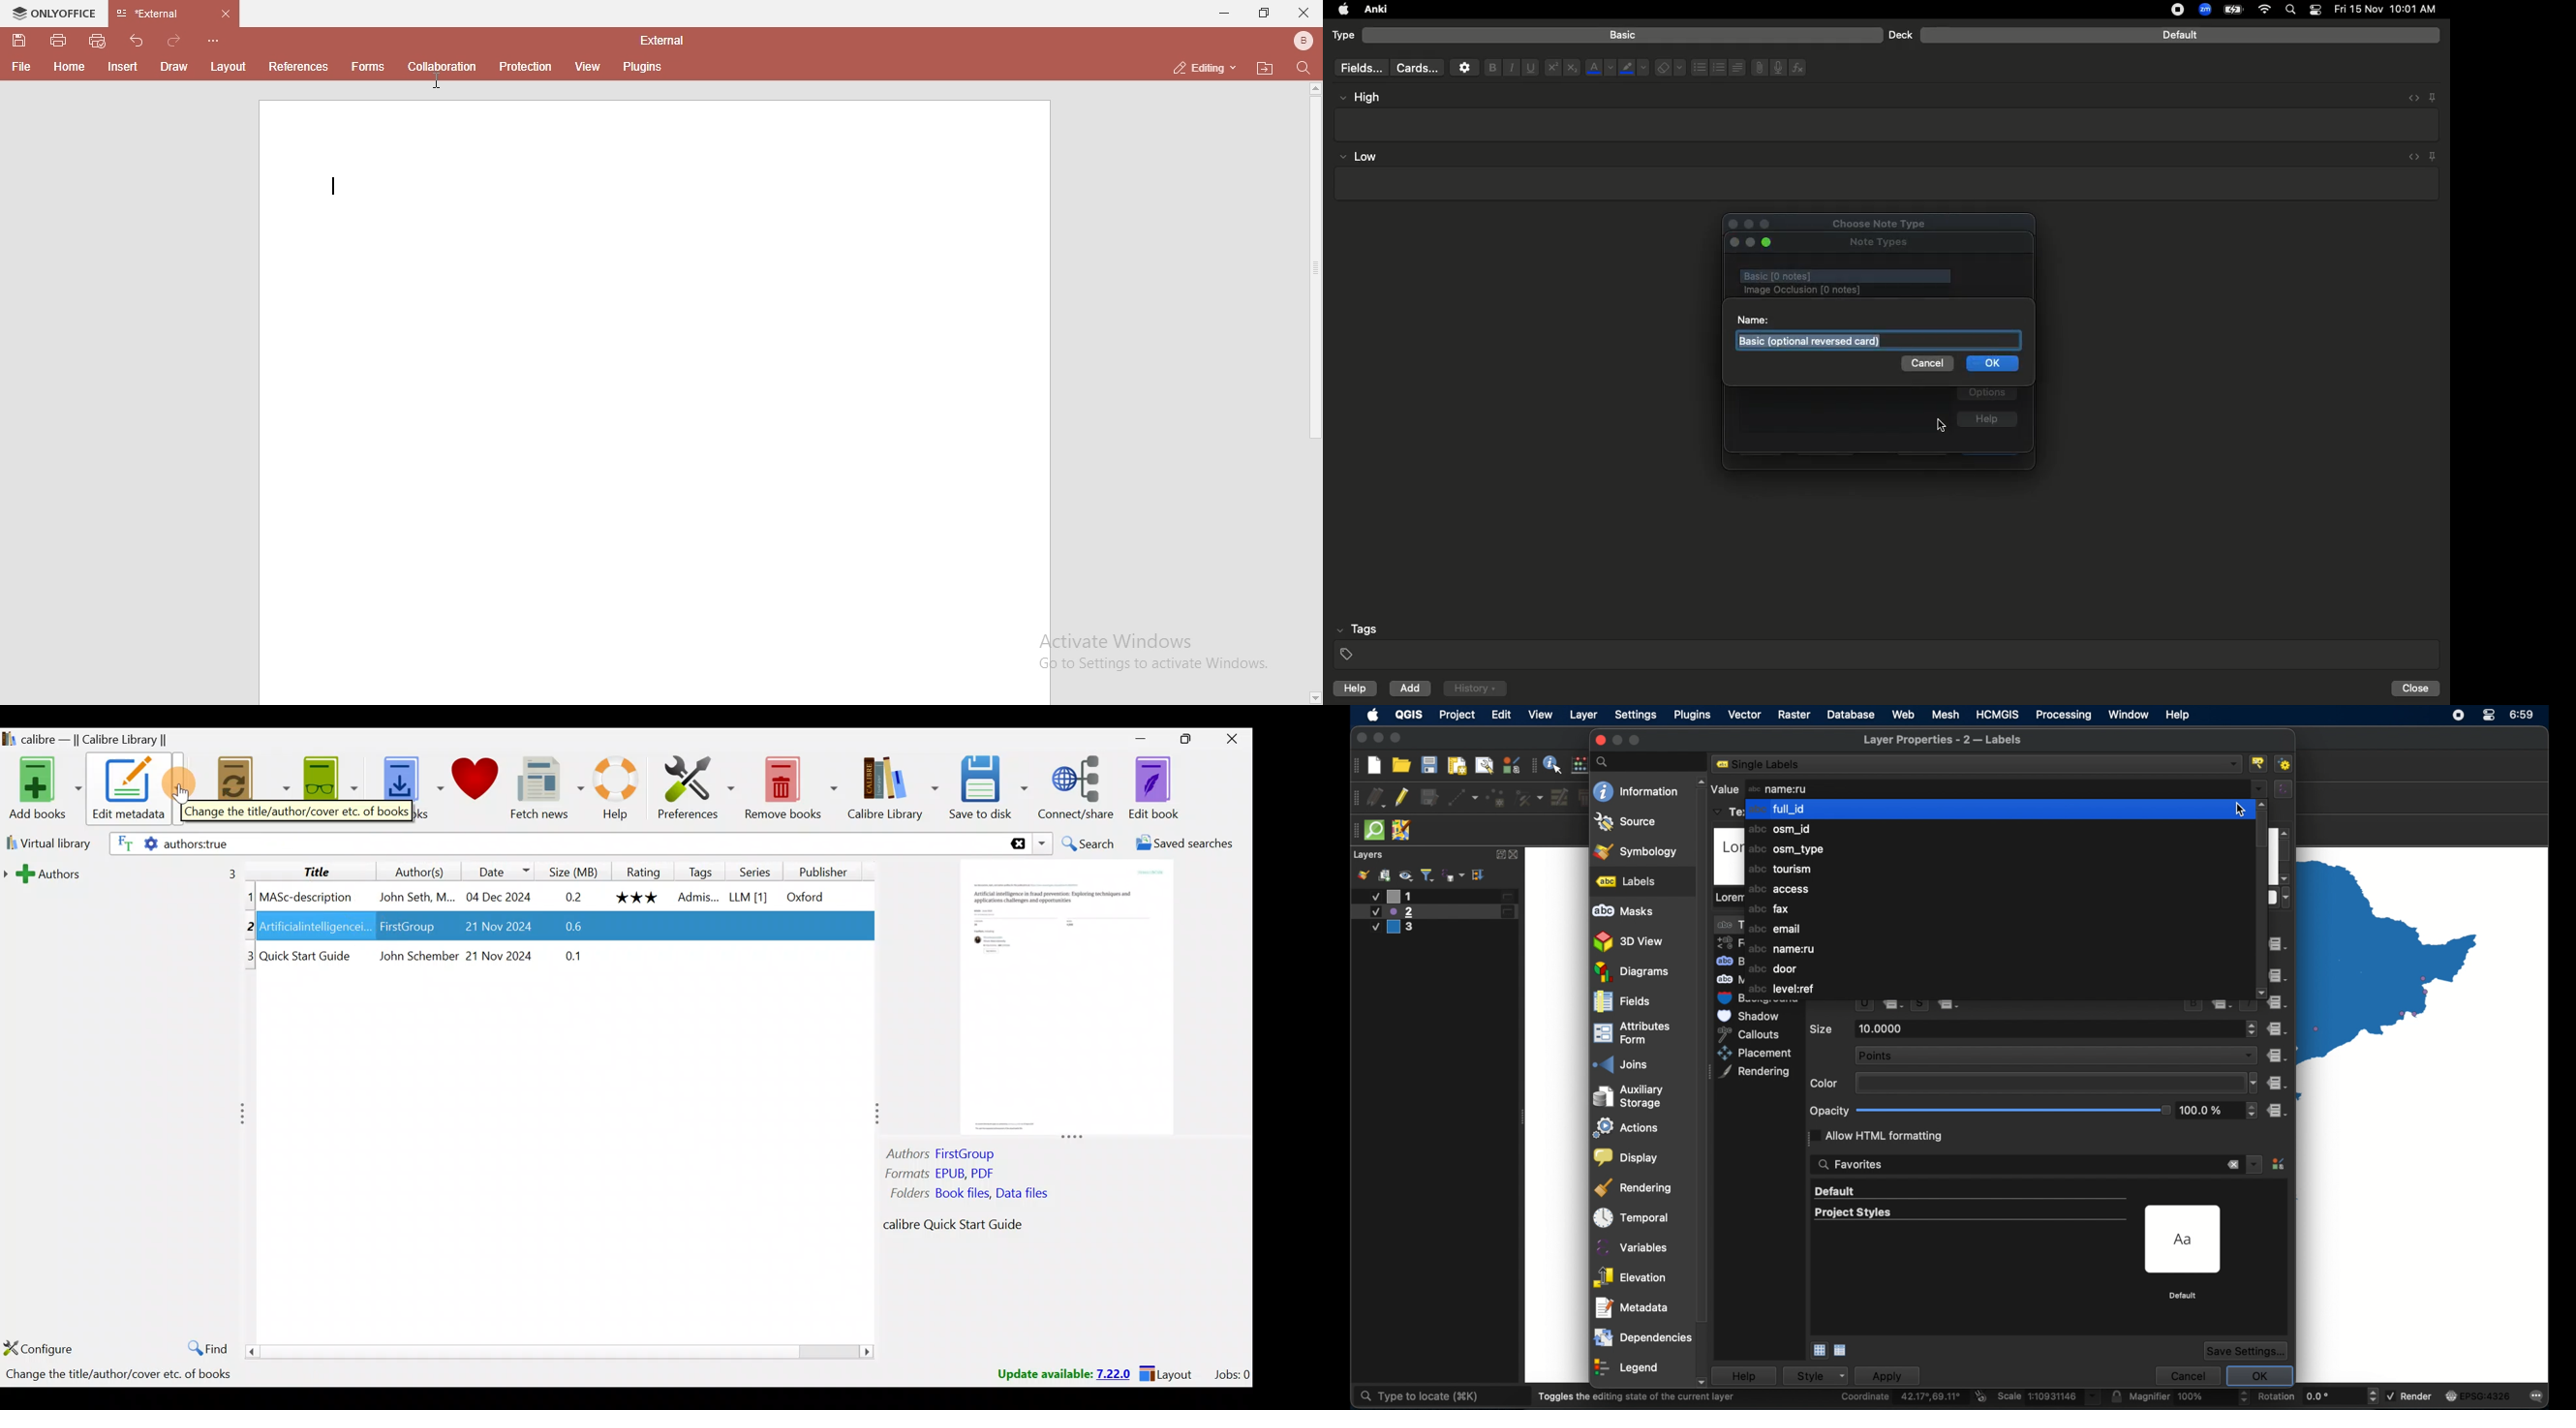 Image resolution: width=2576 pixels, height=1428 pixels. I want to click on Date, so click(495, 871).